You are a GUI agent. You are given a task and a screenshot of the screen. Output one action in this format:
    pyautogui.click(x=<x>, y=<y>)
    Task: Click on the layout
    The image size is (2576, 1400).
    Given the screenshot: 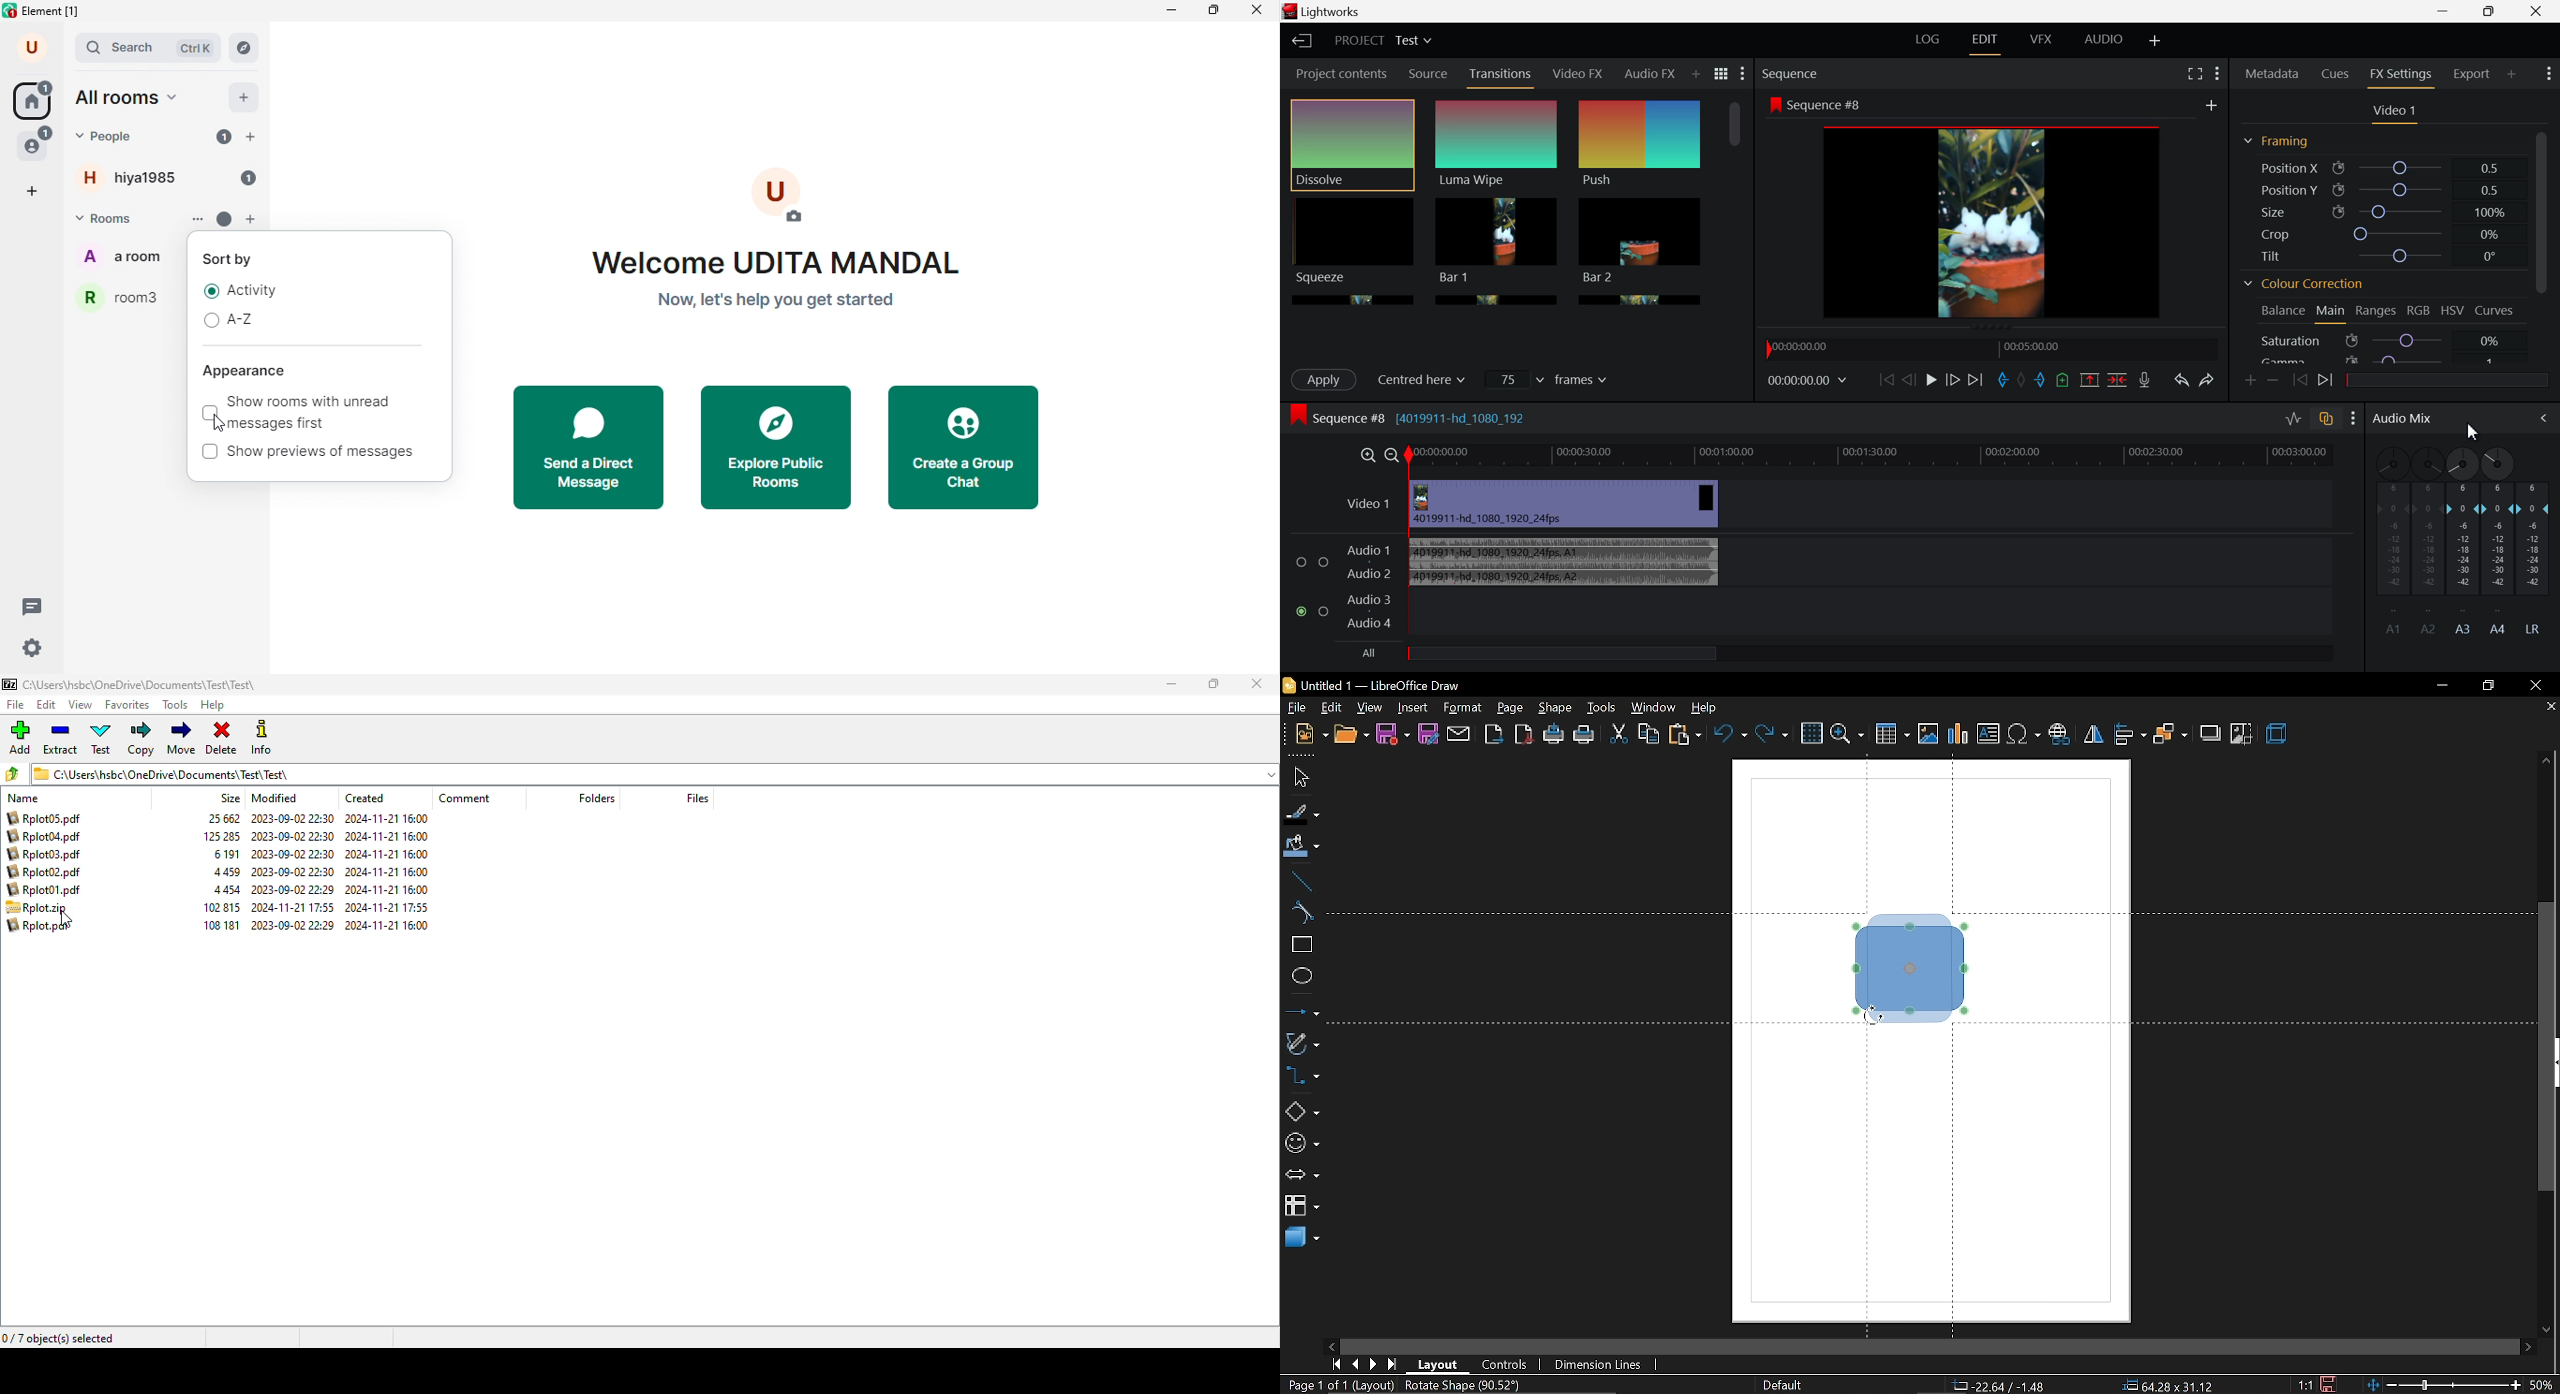 What is the action you would take?
    pyautogui.click(x=1438, y=1363)
    